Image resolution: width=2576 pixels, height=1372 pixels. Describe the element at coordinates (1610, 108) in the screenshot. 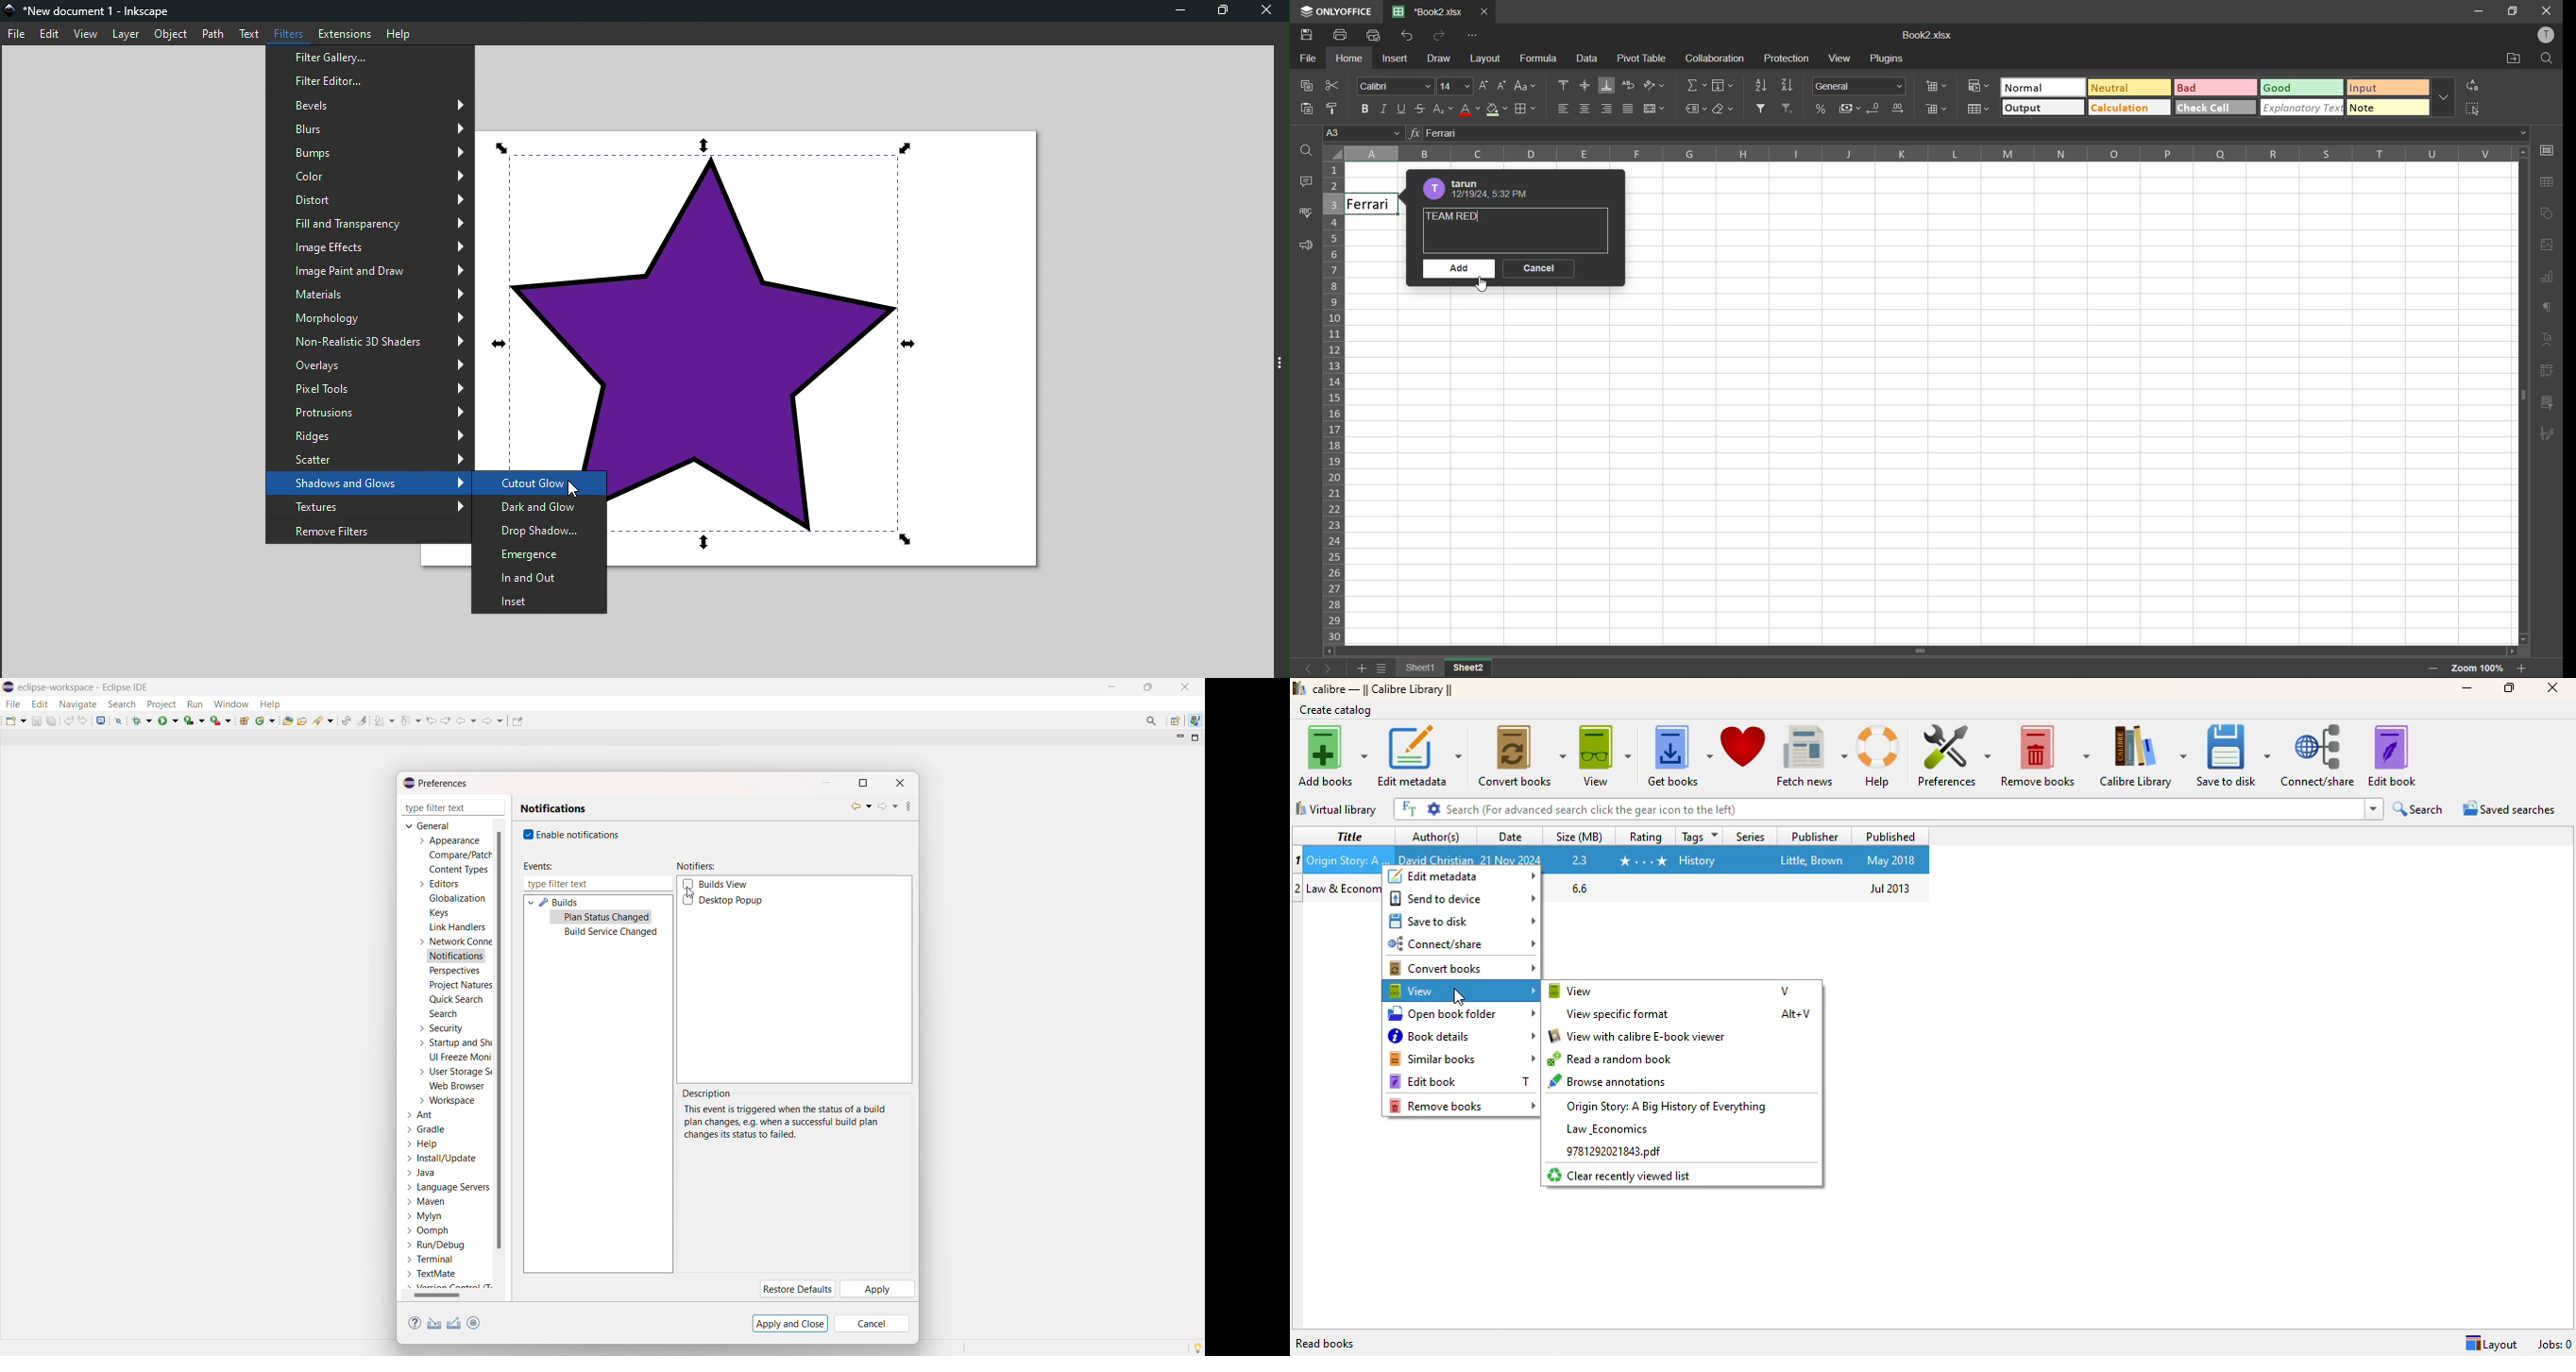

I see `align right` at that location.